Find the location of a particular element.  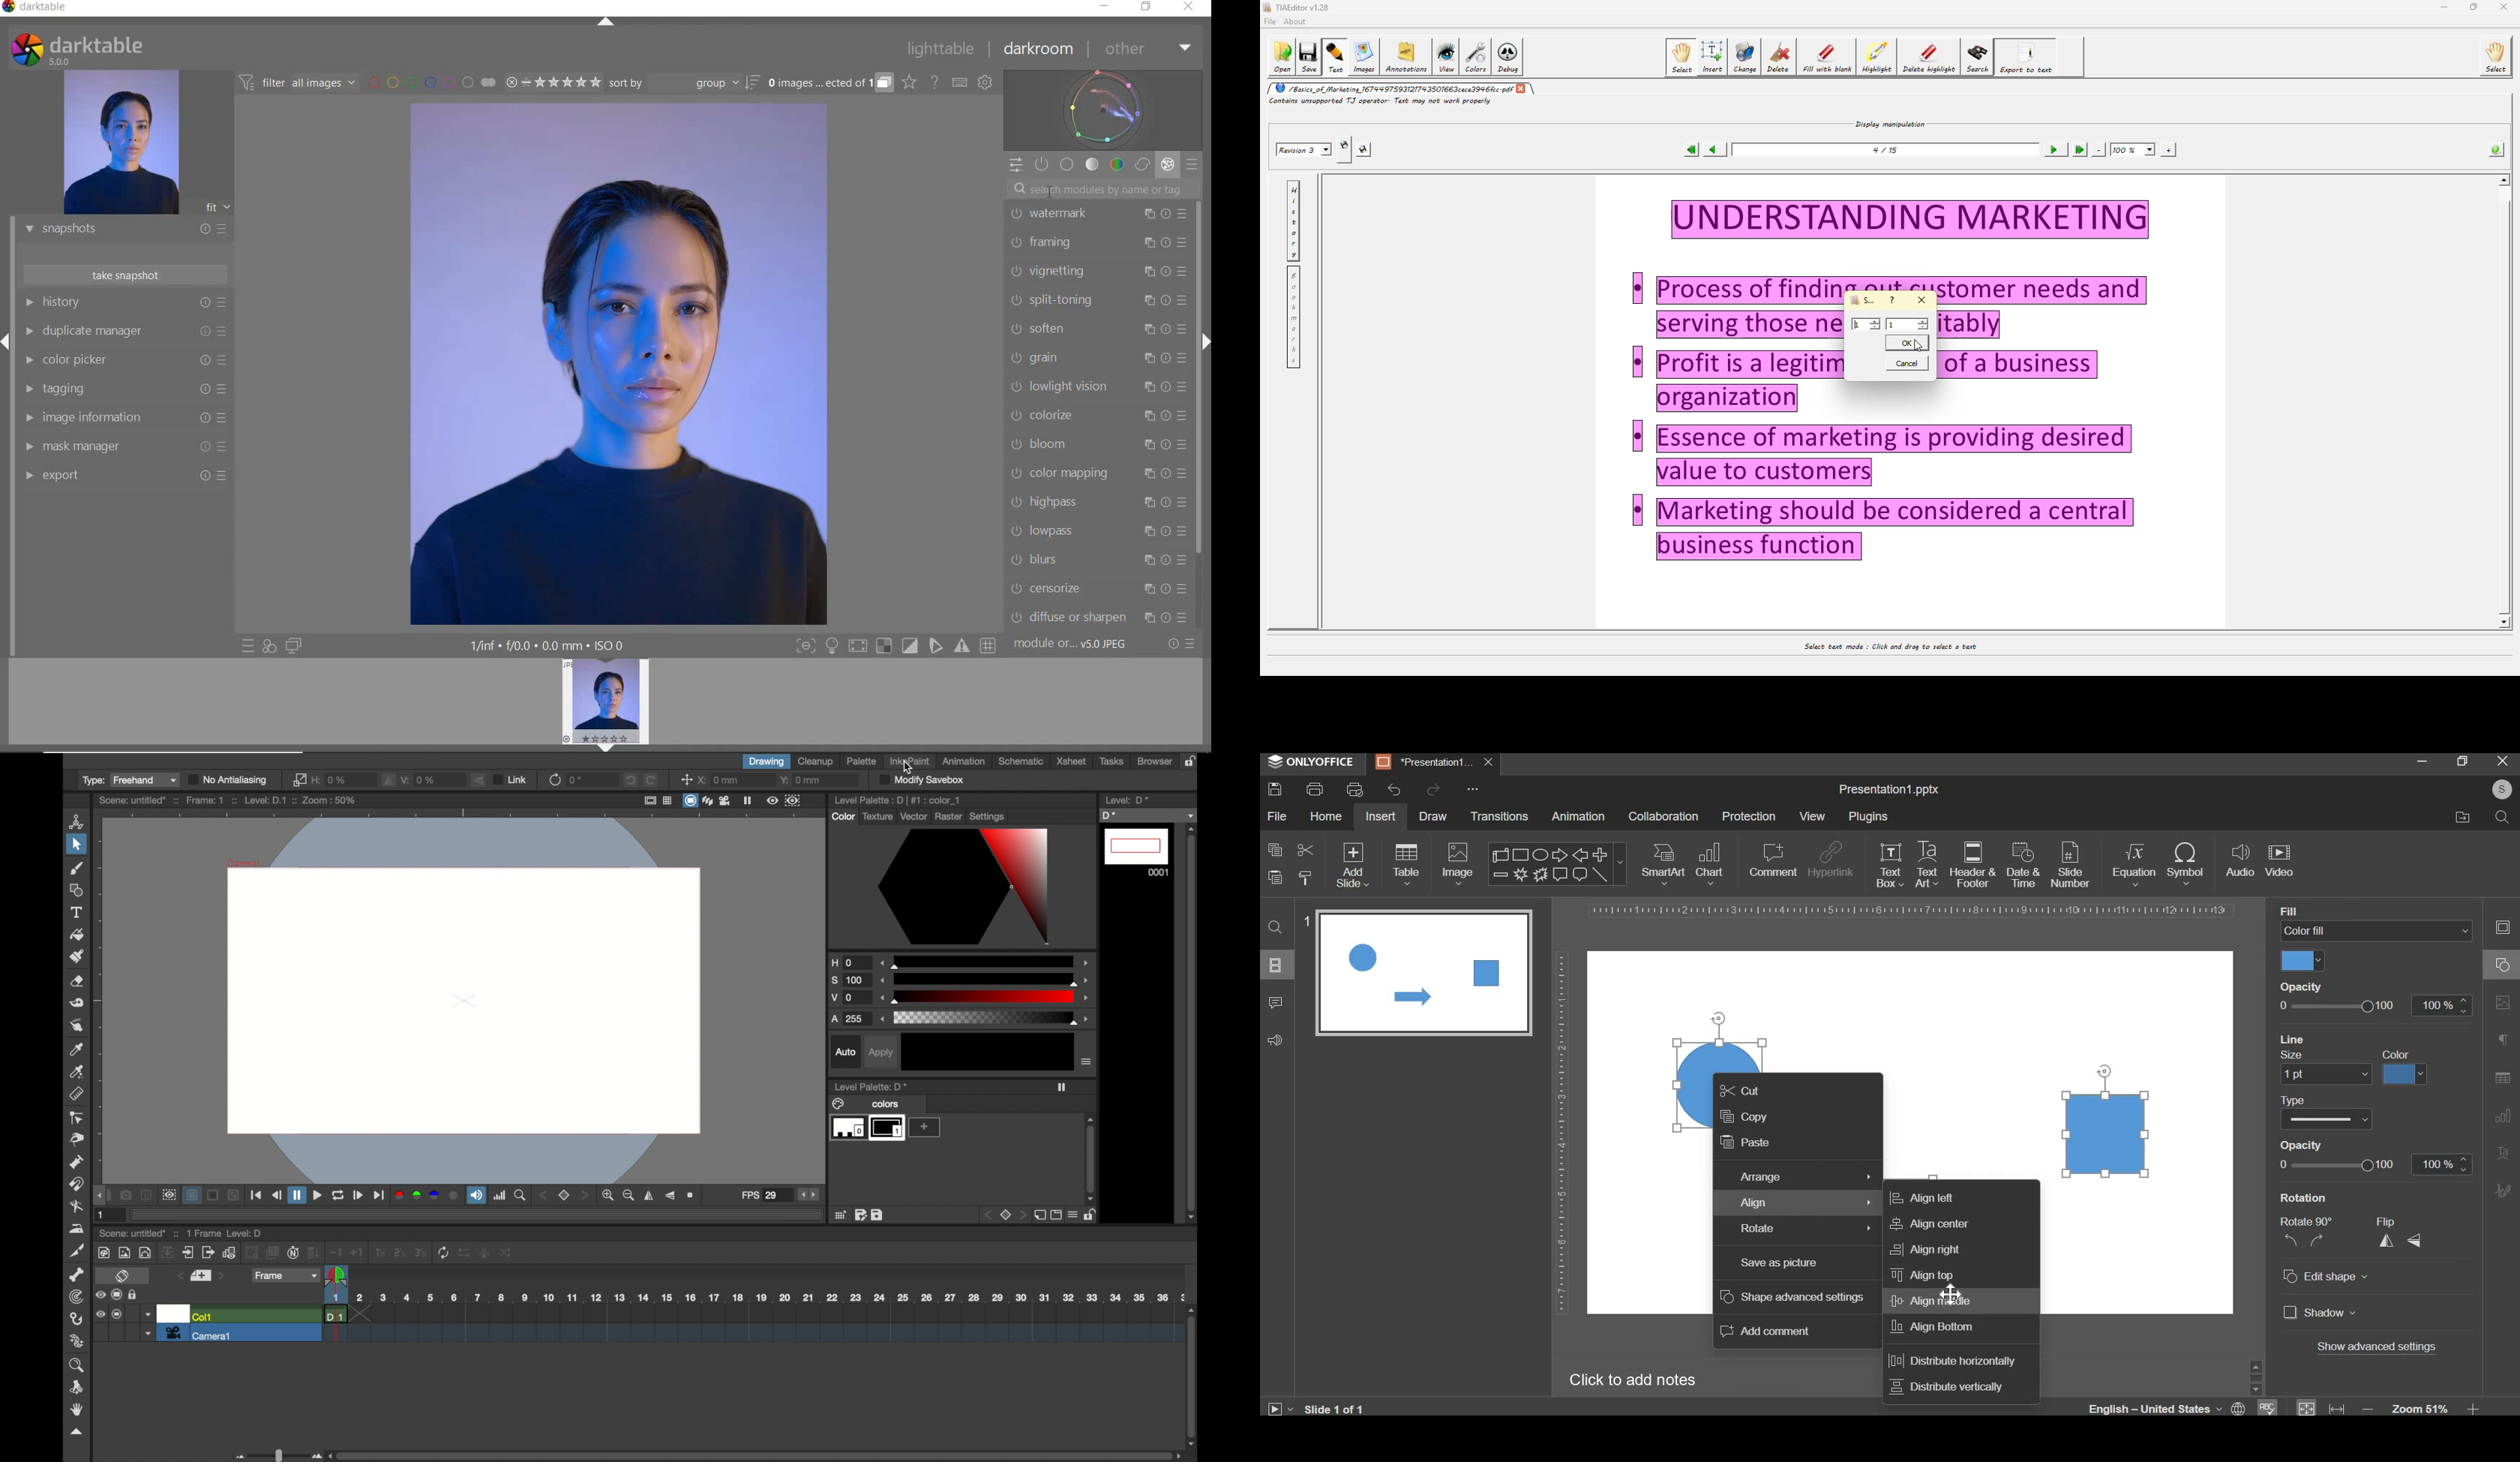

line type is located at coordinates (2326, 1119).